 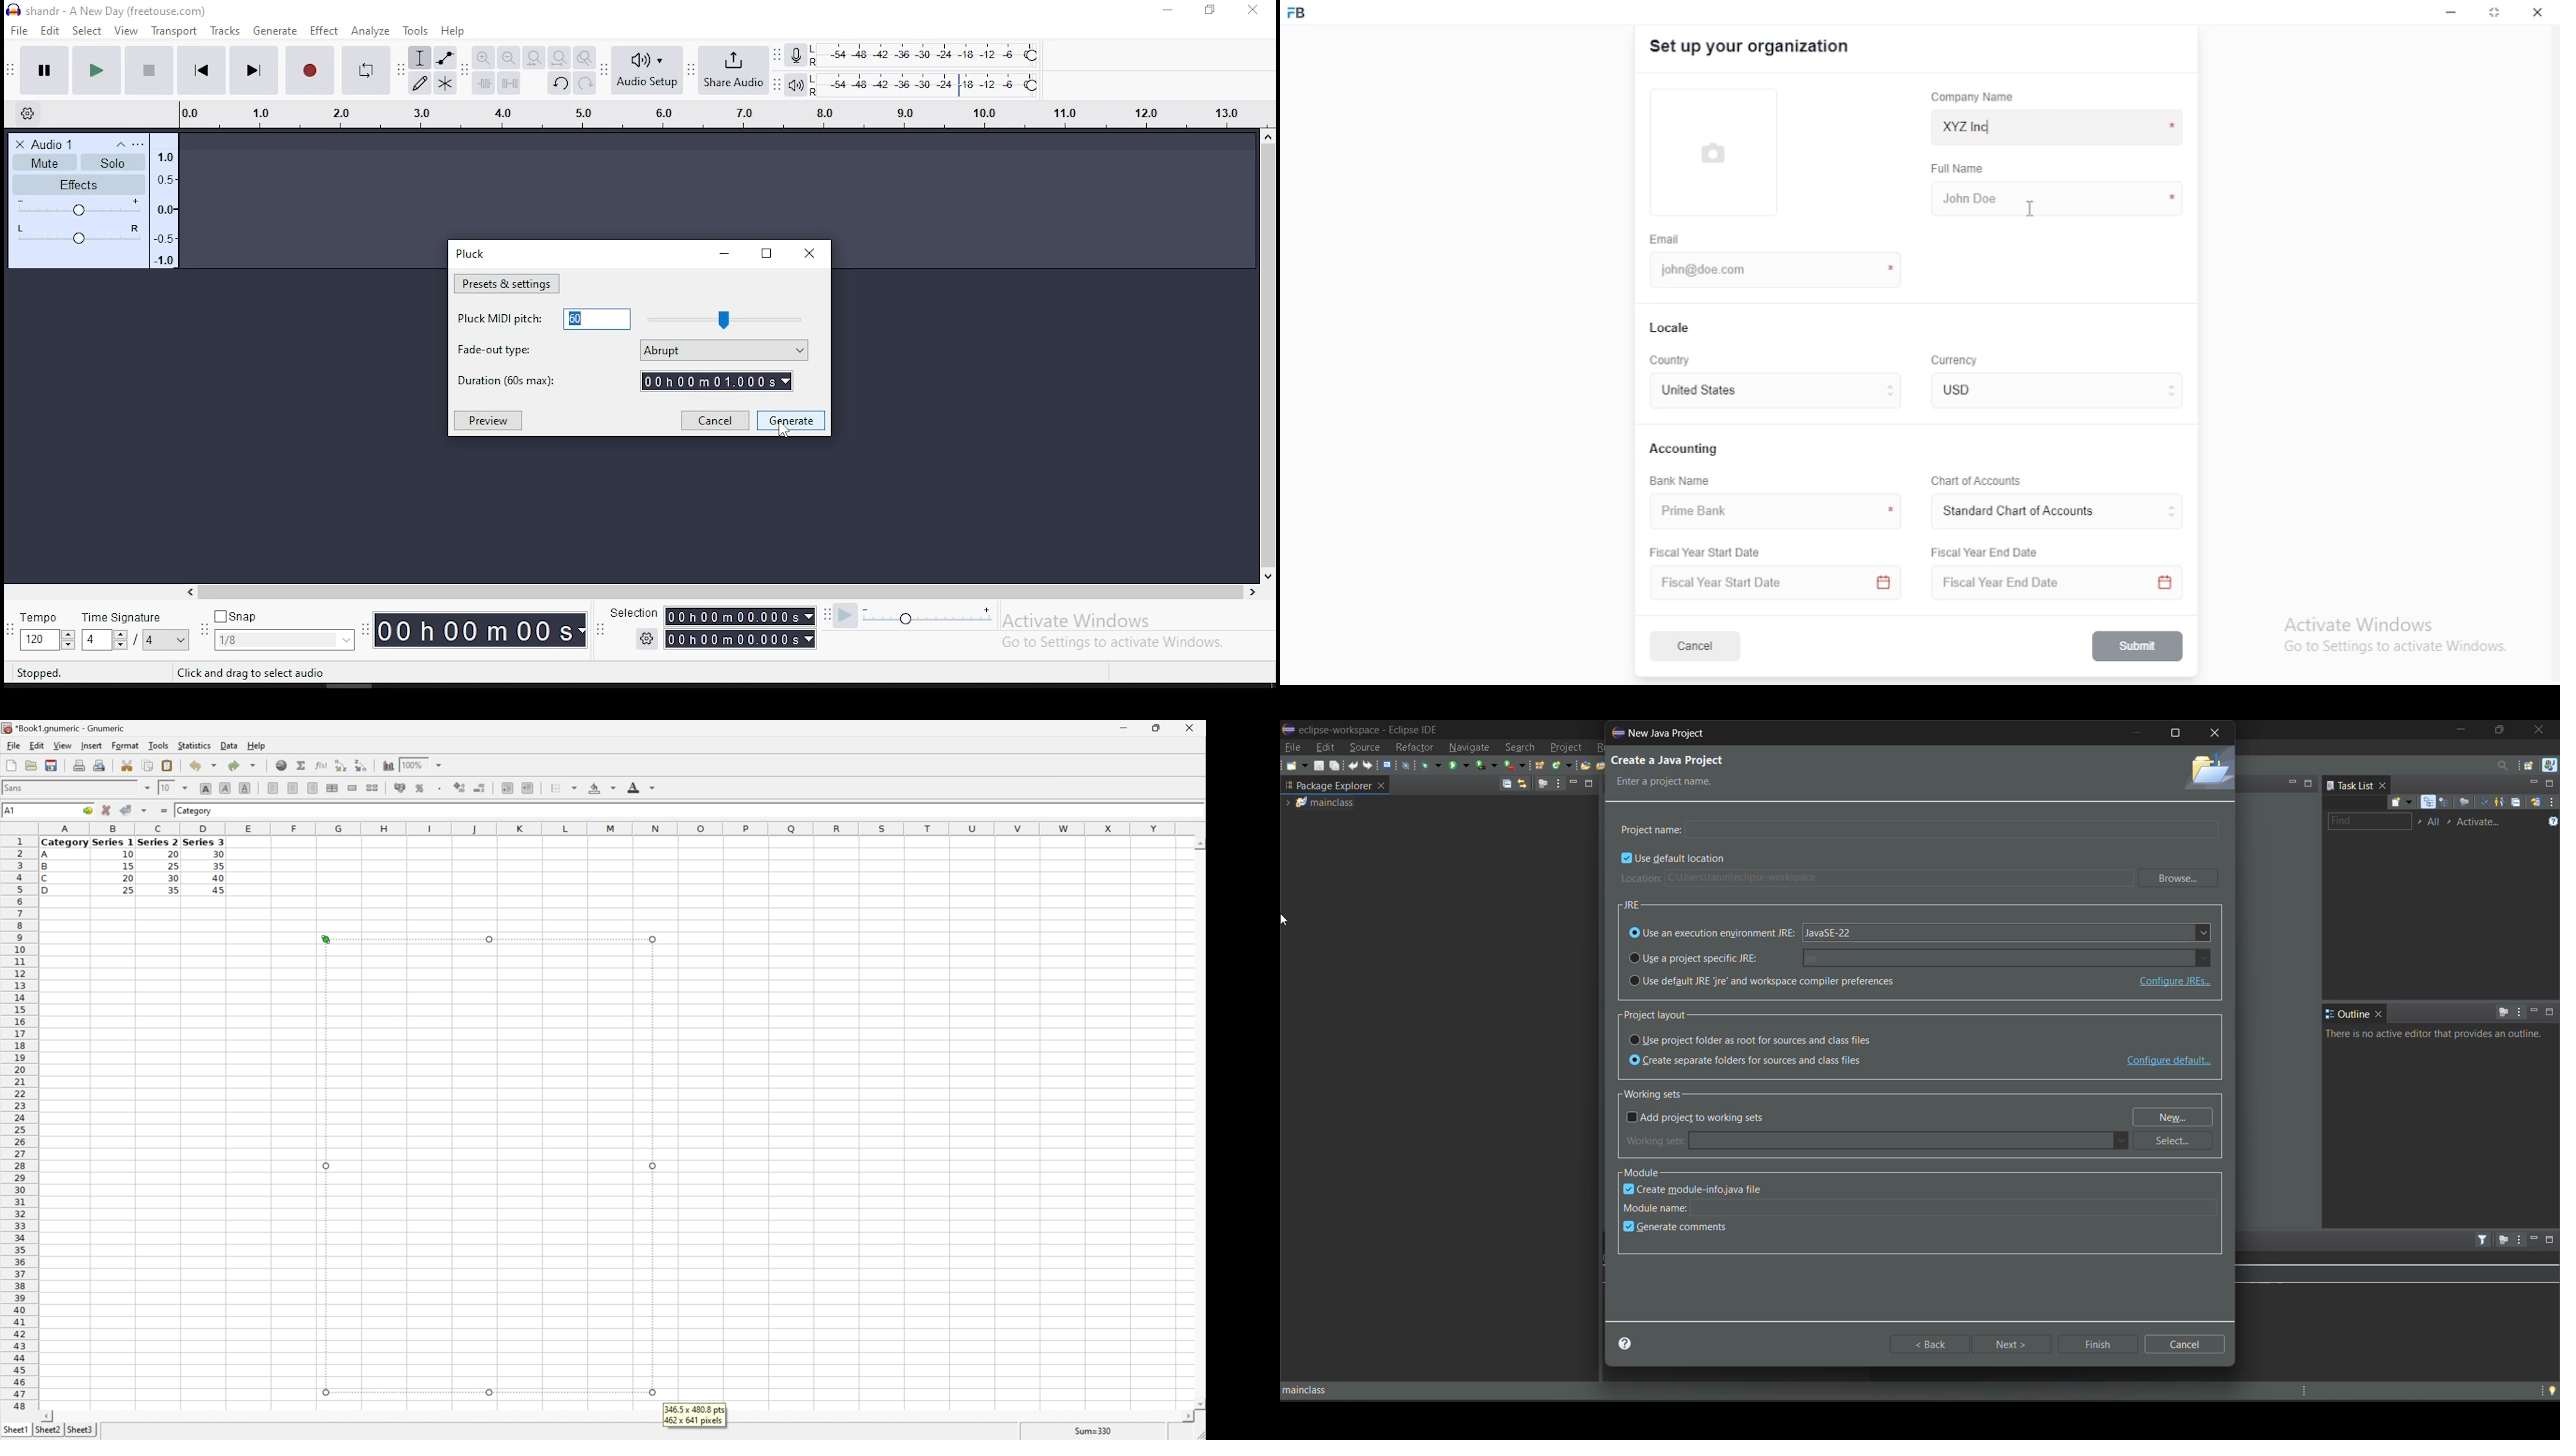 I want to click on selection tool, so click(x=419, y=57).